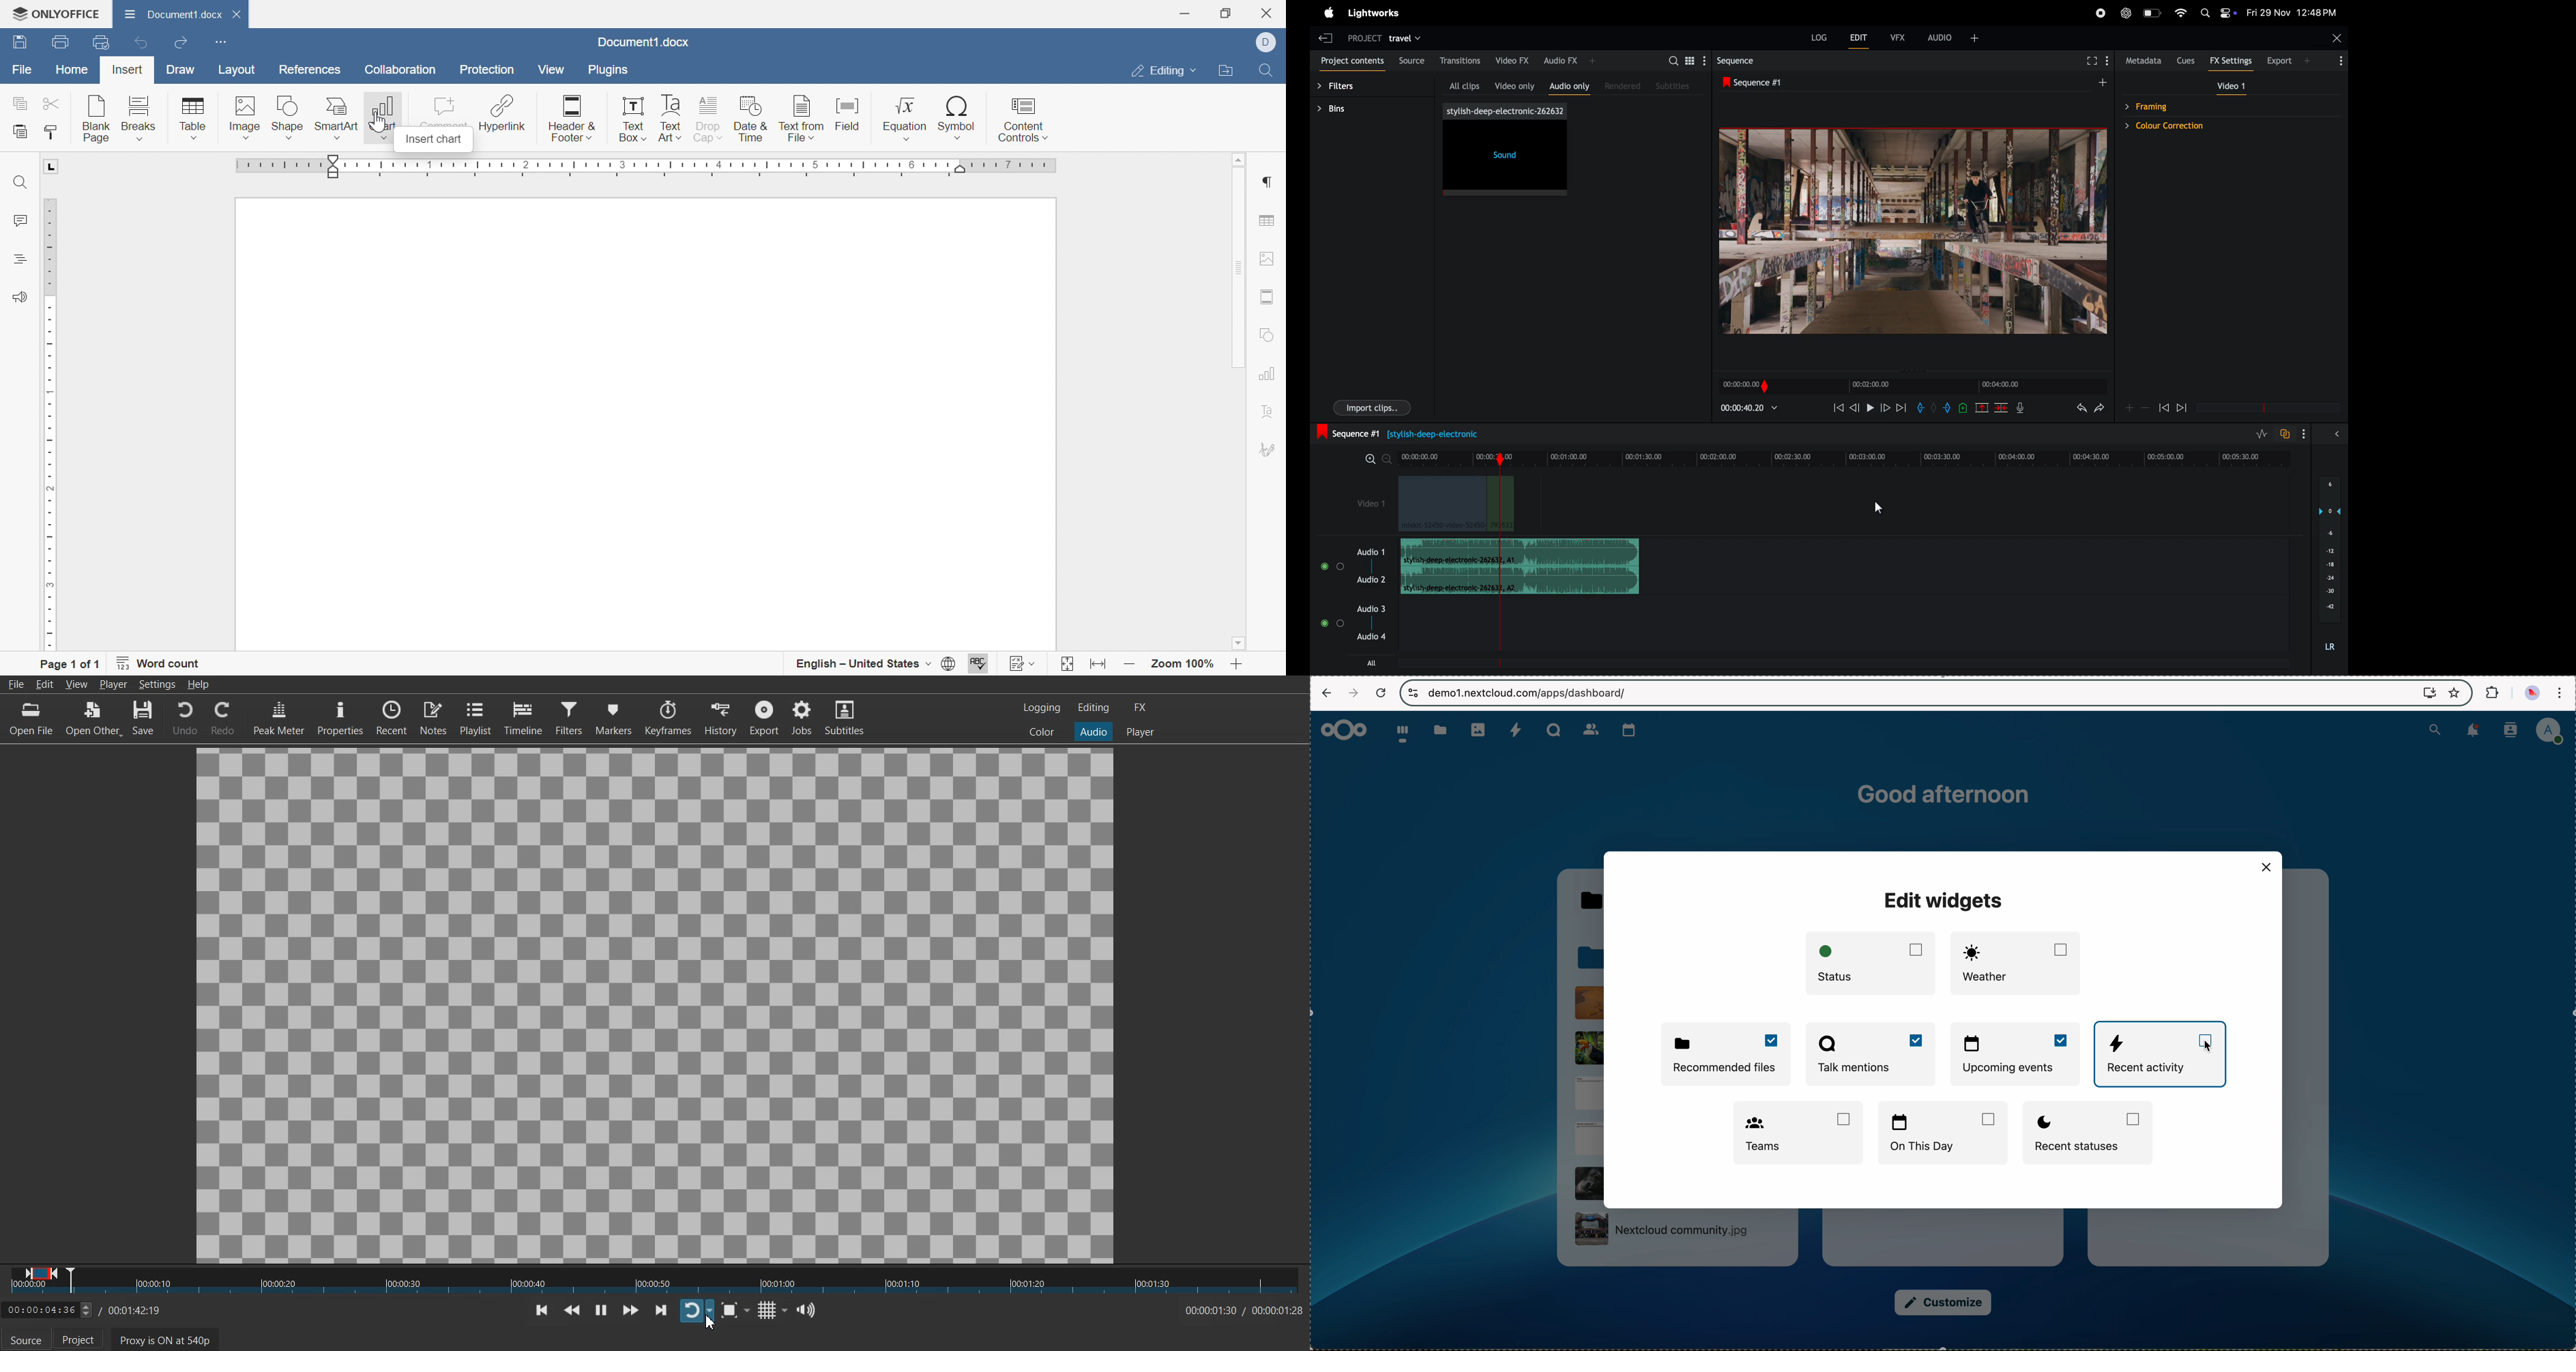 The image size is (2576, 1372). What do you see at coordinates (475, 718) in the screenshot?
I see `Playlist` at bounding box center [475, 718].